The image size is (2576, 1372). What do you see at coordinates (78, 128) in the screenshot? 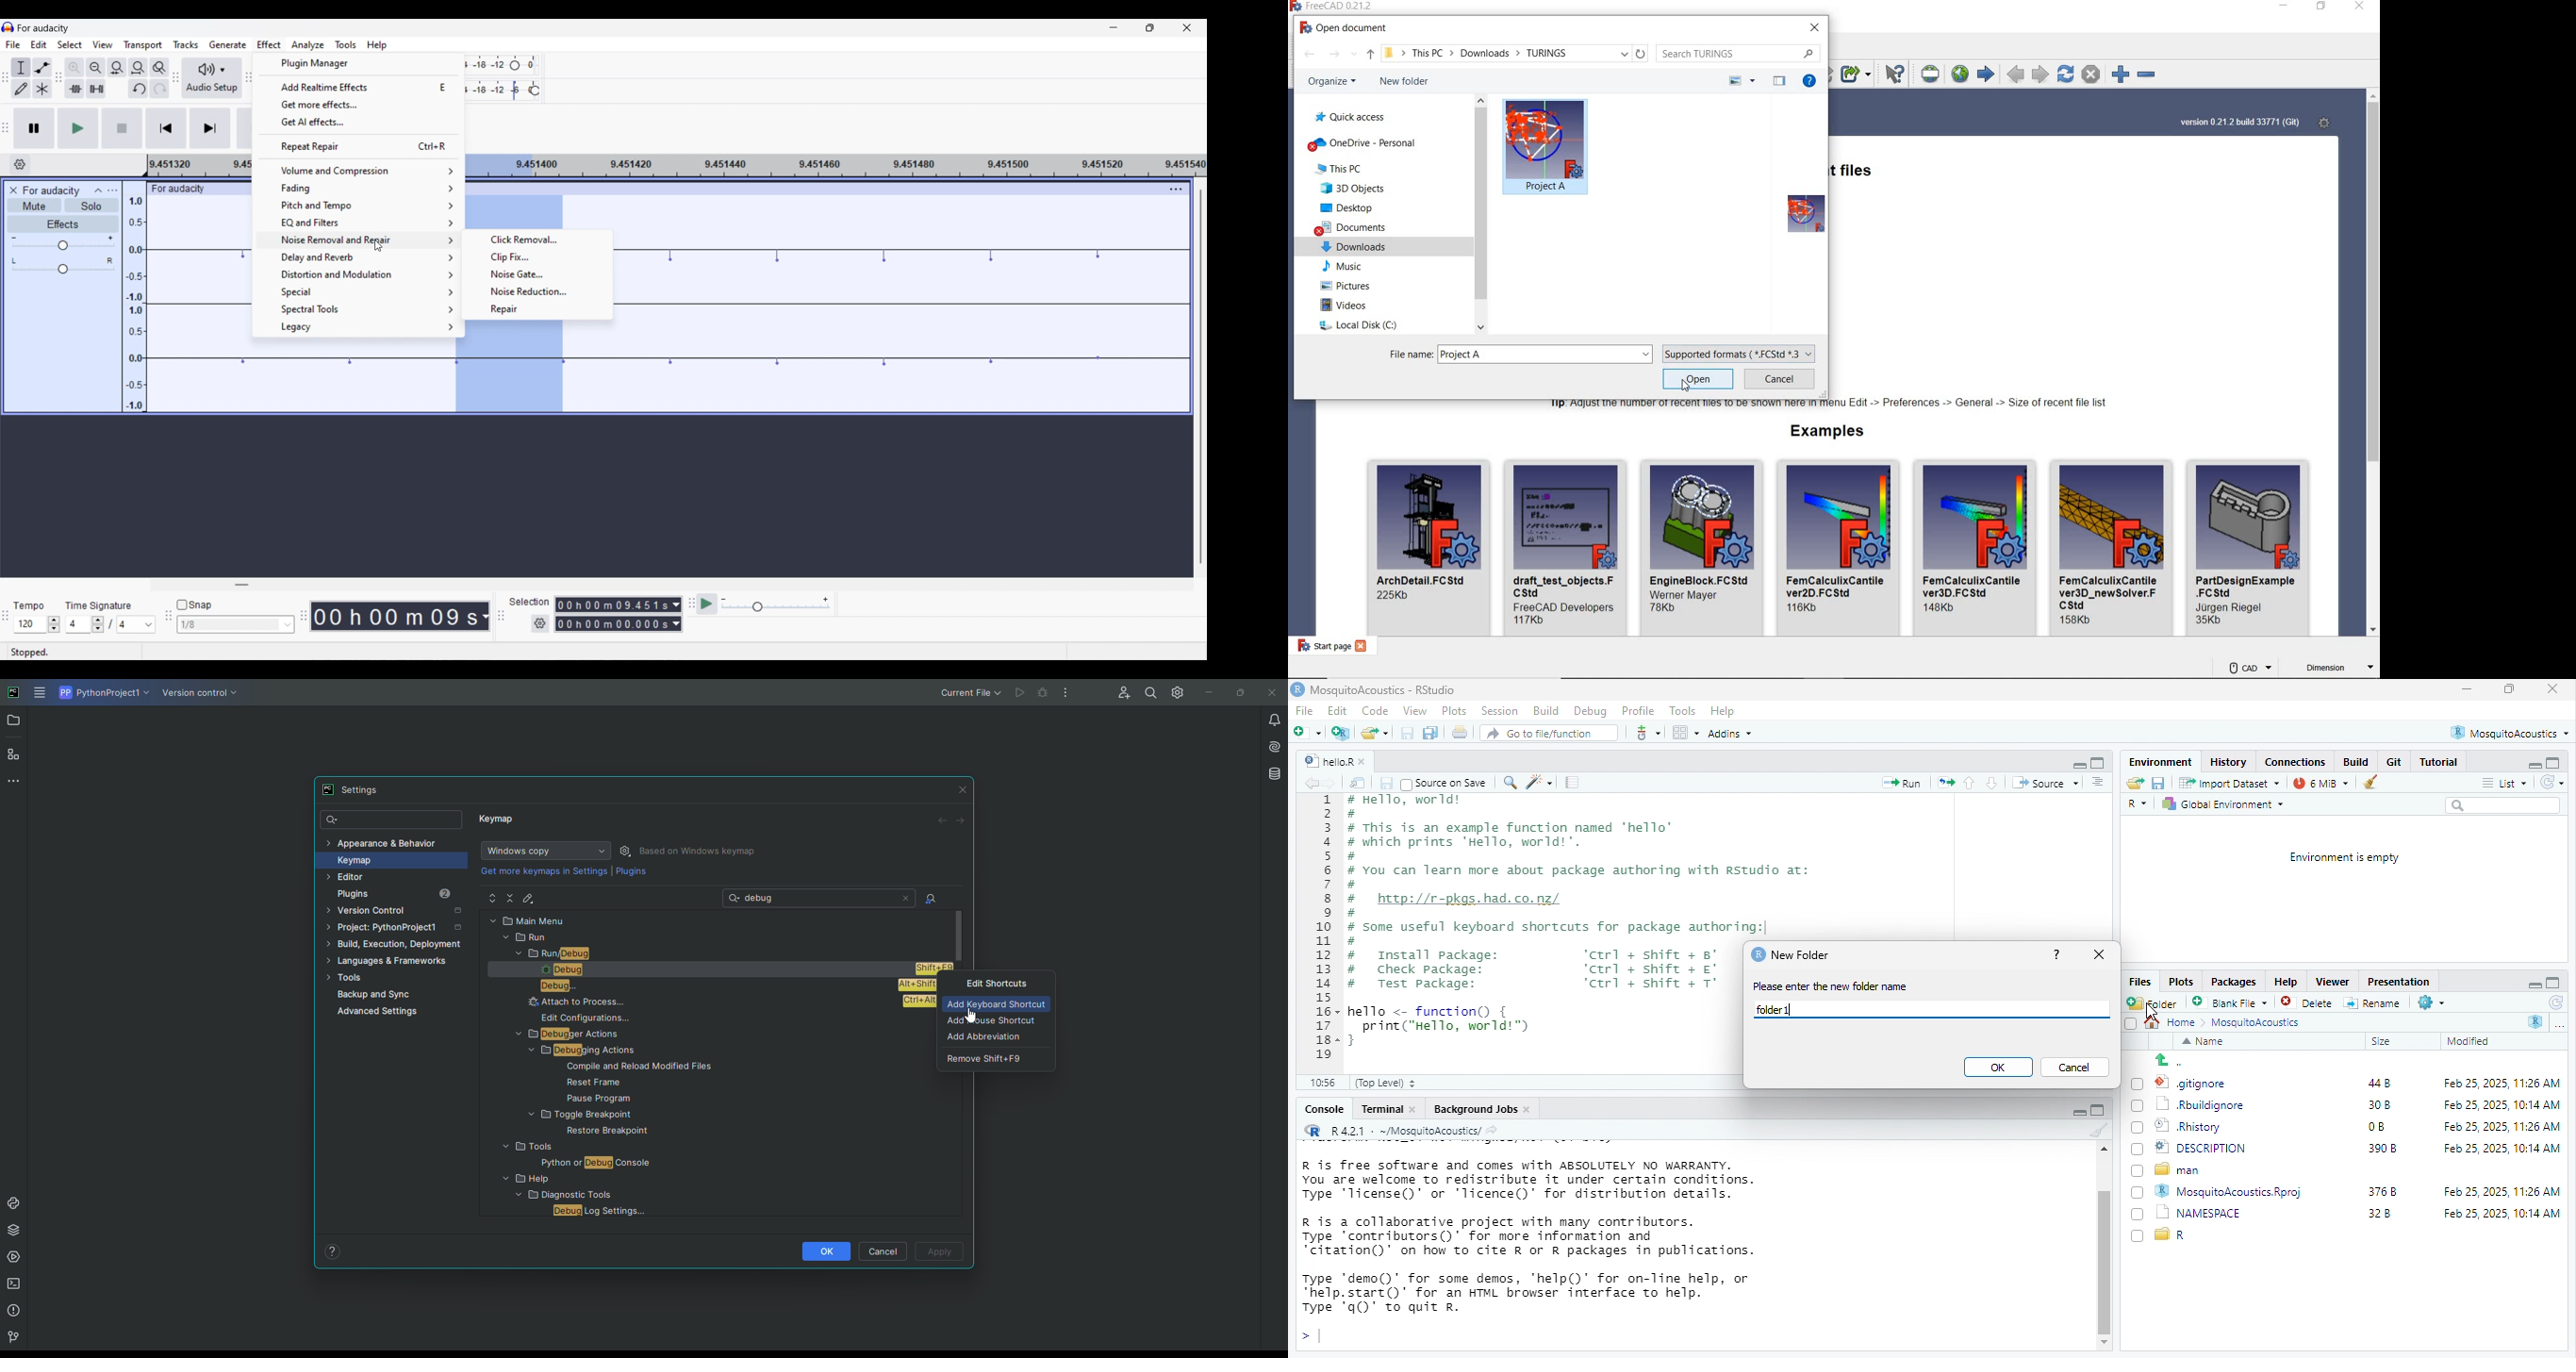
I see `Play/Play once` at bounding box center [78, 128].